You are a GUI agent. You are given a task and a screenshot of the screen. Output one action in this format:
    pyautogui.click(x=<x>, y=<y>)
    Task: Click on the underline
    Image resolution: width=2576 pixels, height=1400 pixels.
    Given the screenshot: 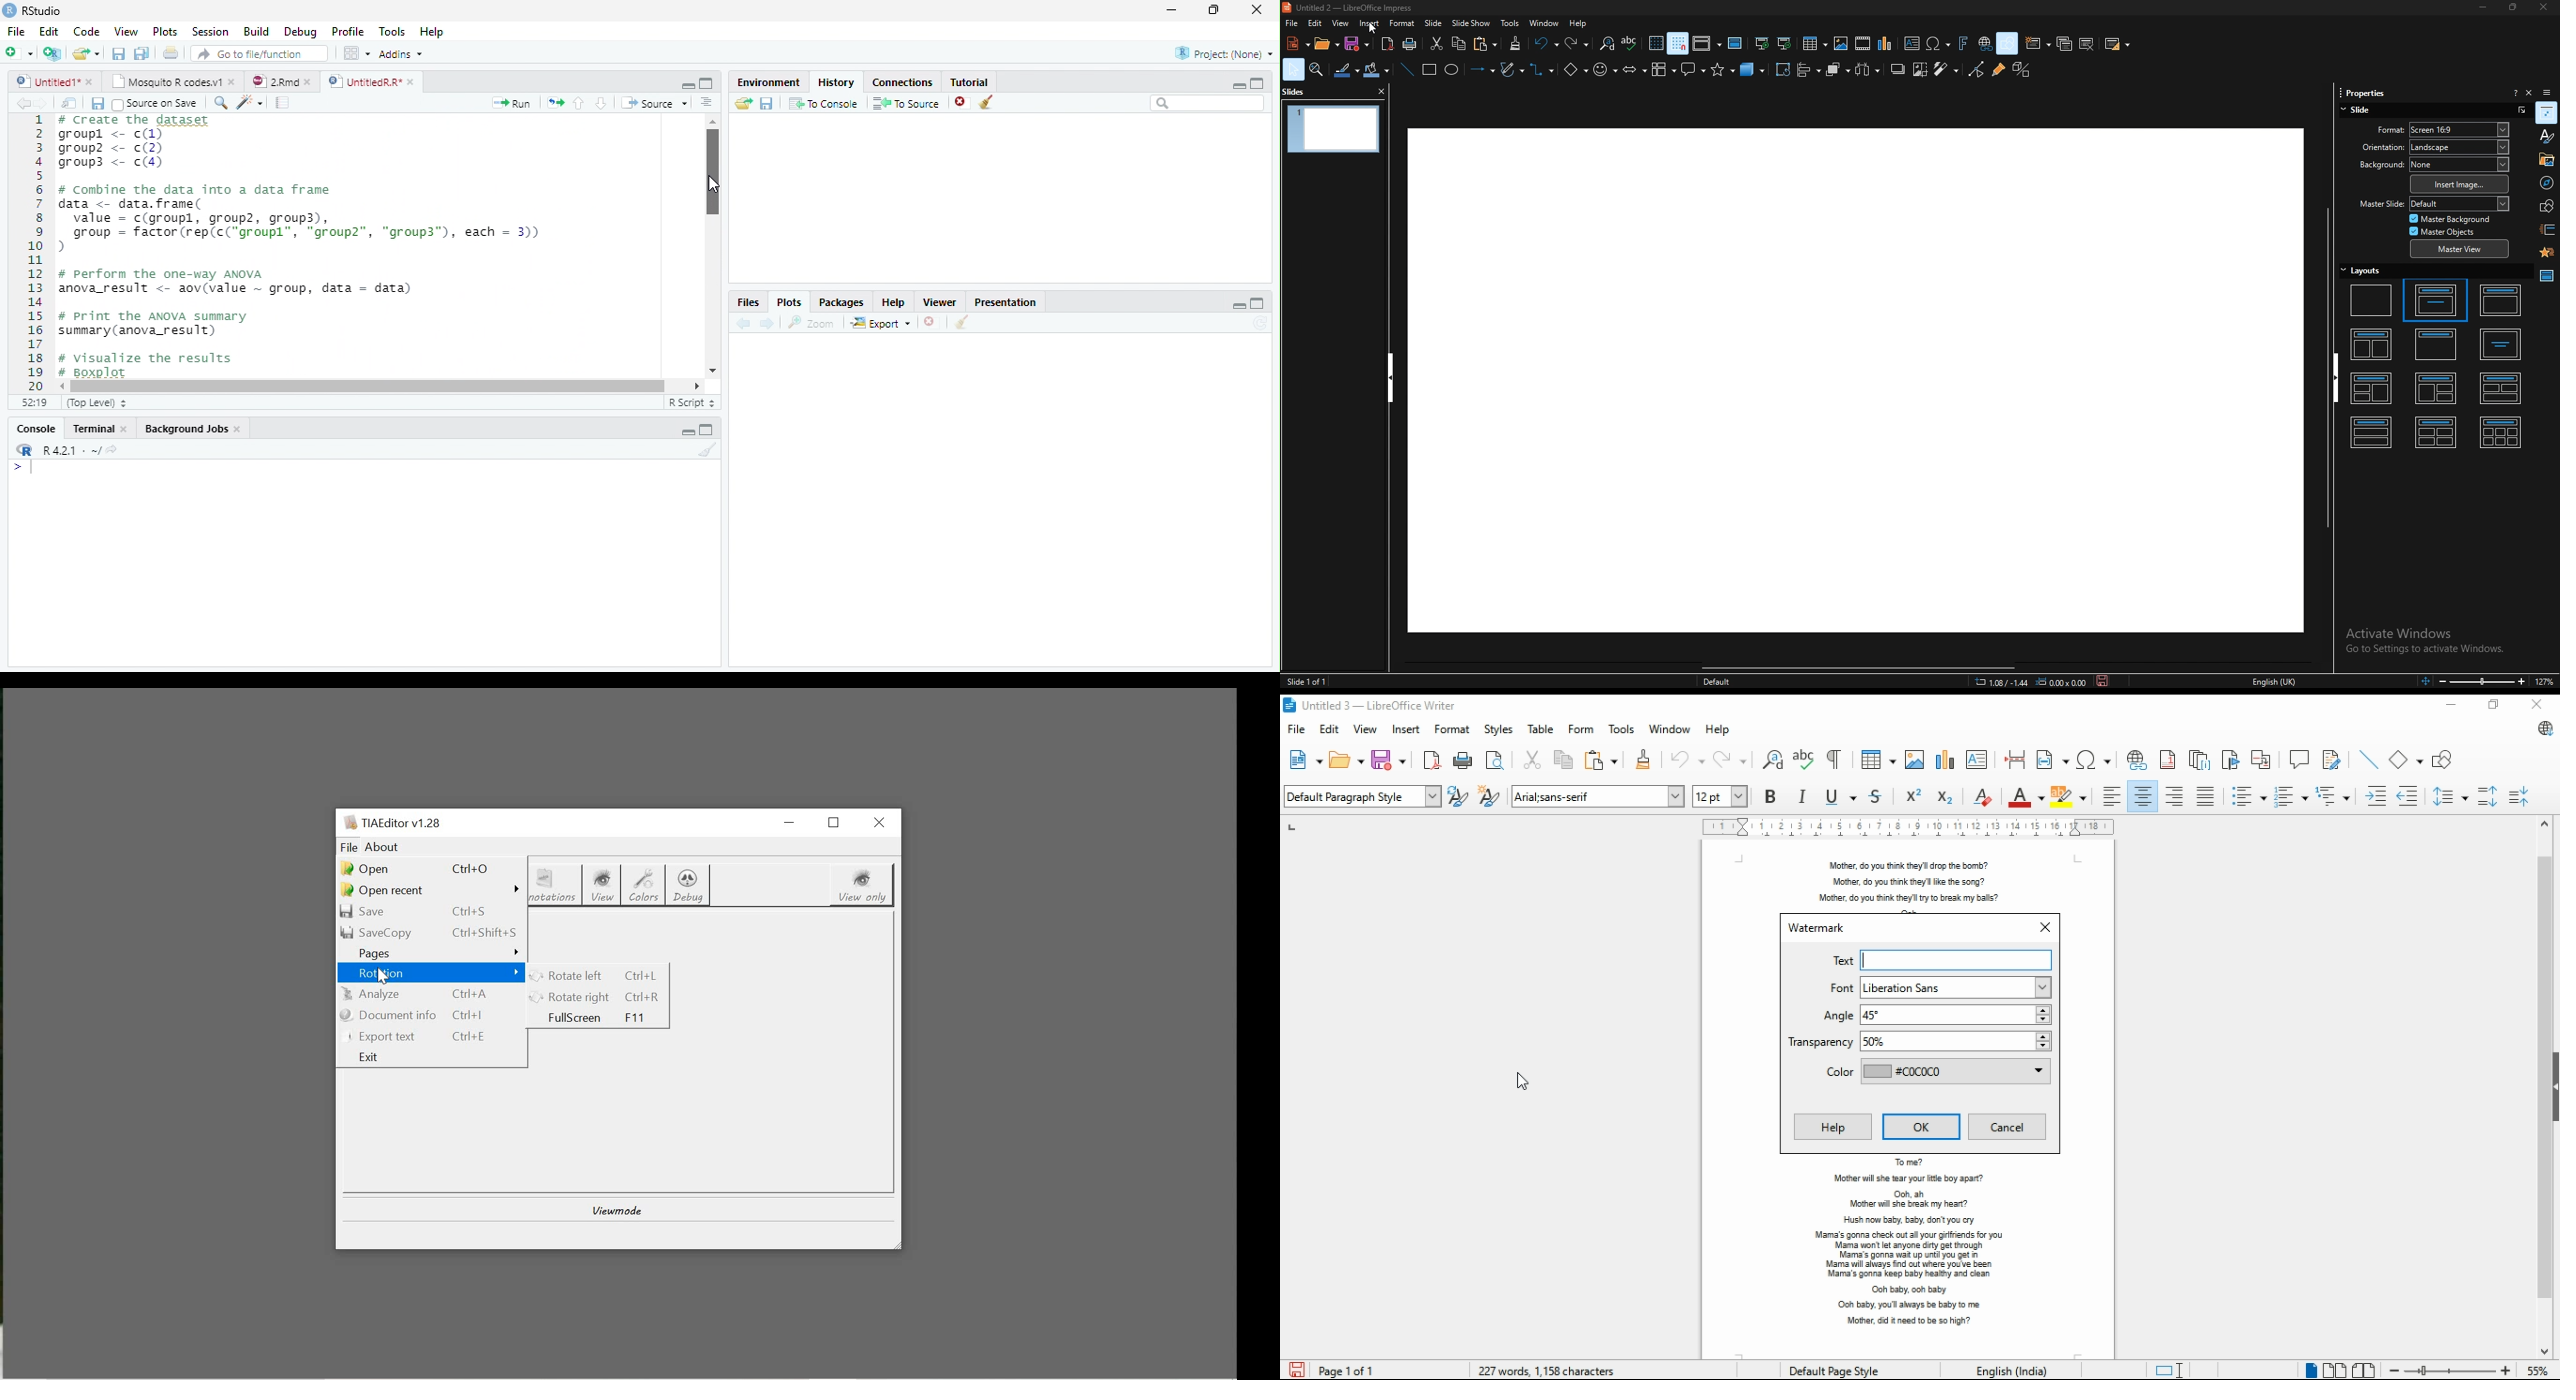 What is the action you would take?
    pyautogui.click(x=1838, y=796)
    